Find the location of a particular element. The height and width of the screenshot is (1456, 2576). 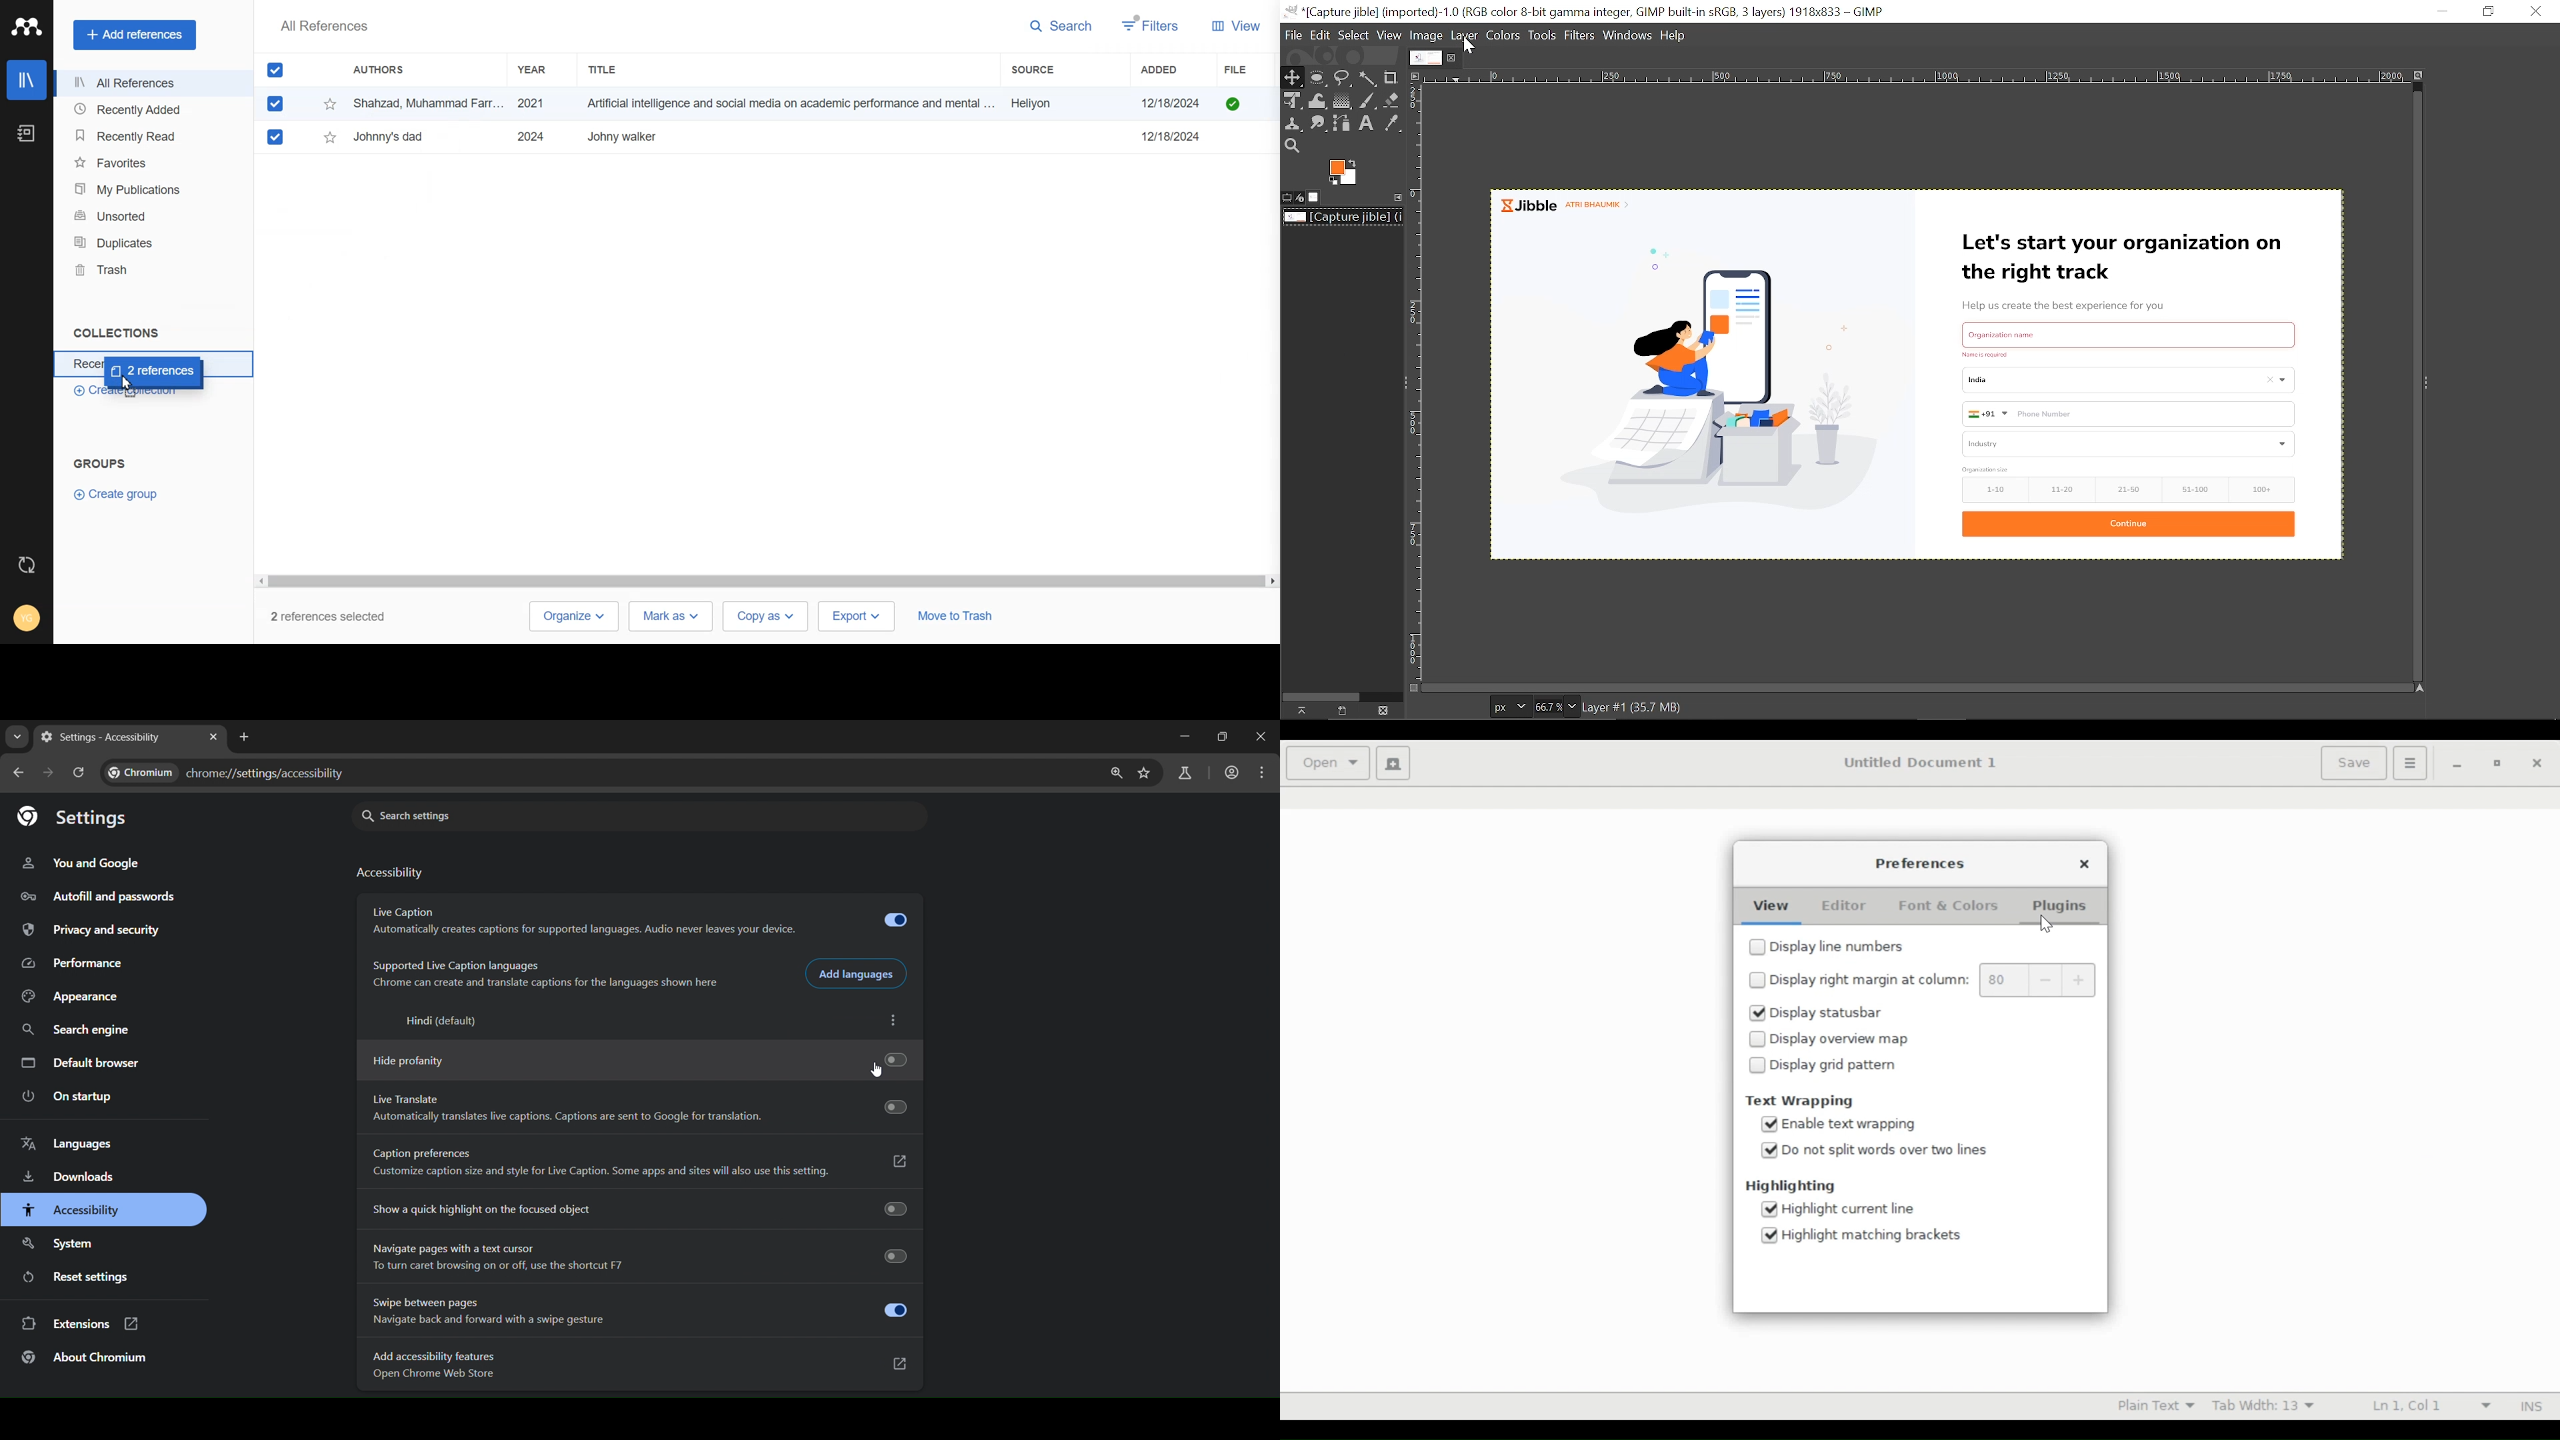

Recently Read is located at coordinates (149, 136).